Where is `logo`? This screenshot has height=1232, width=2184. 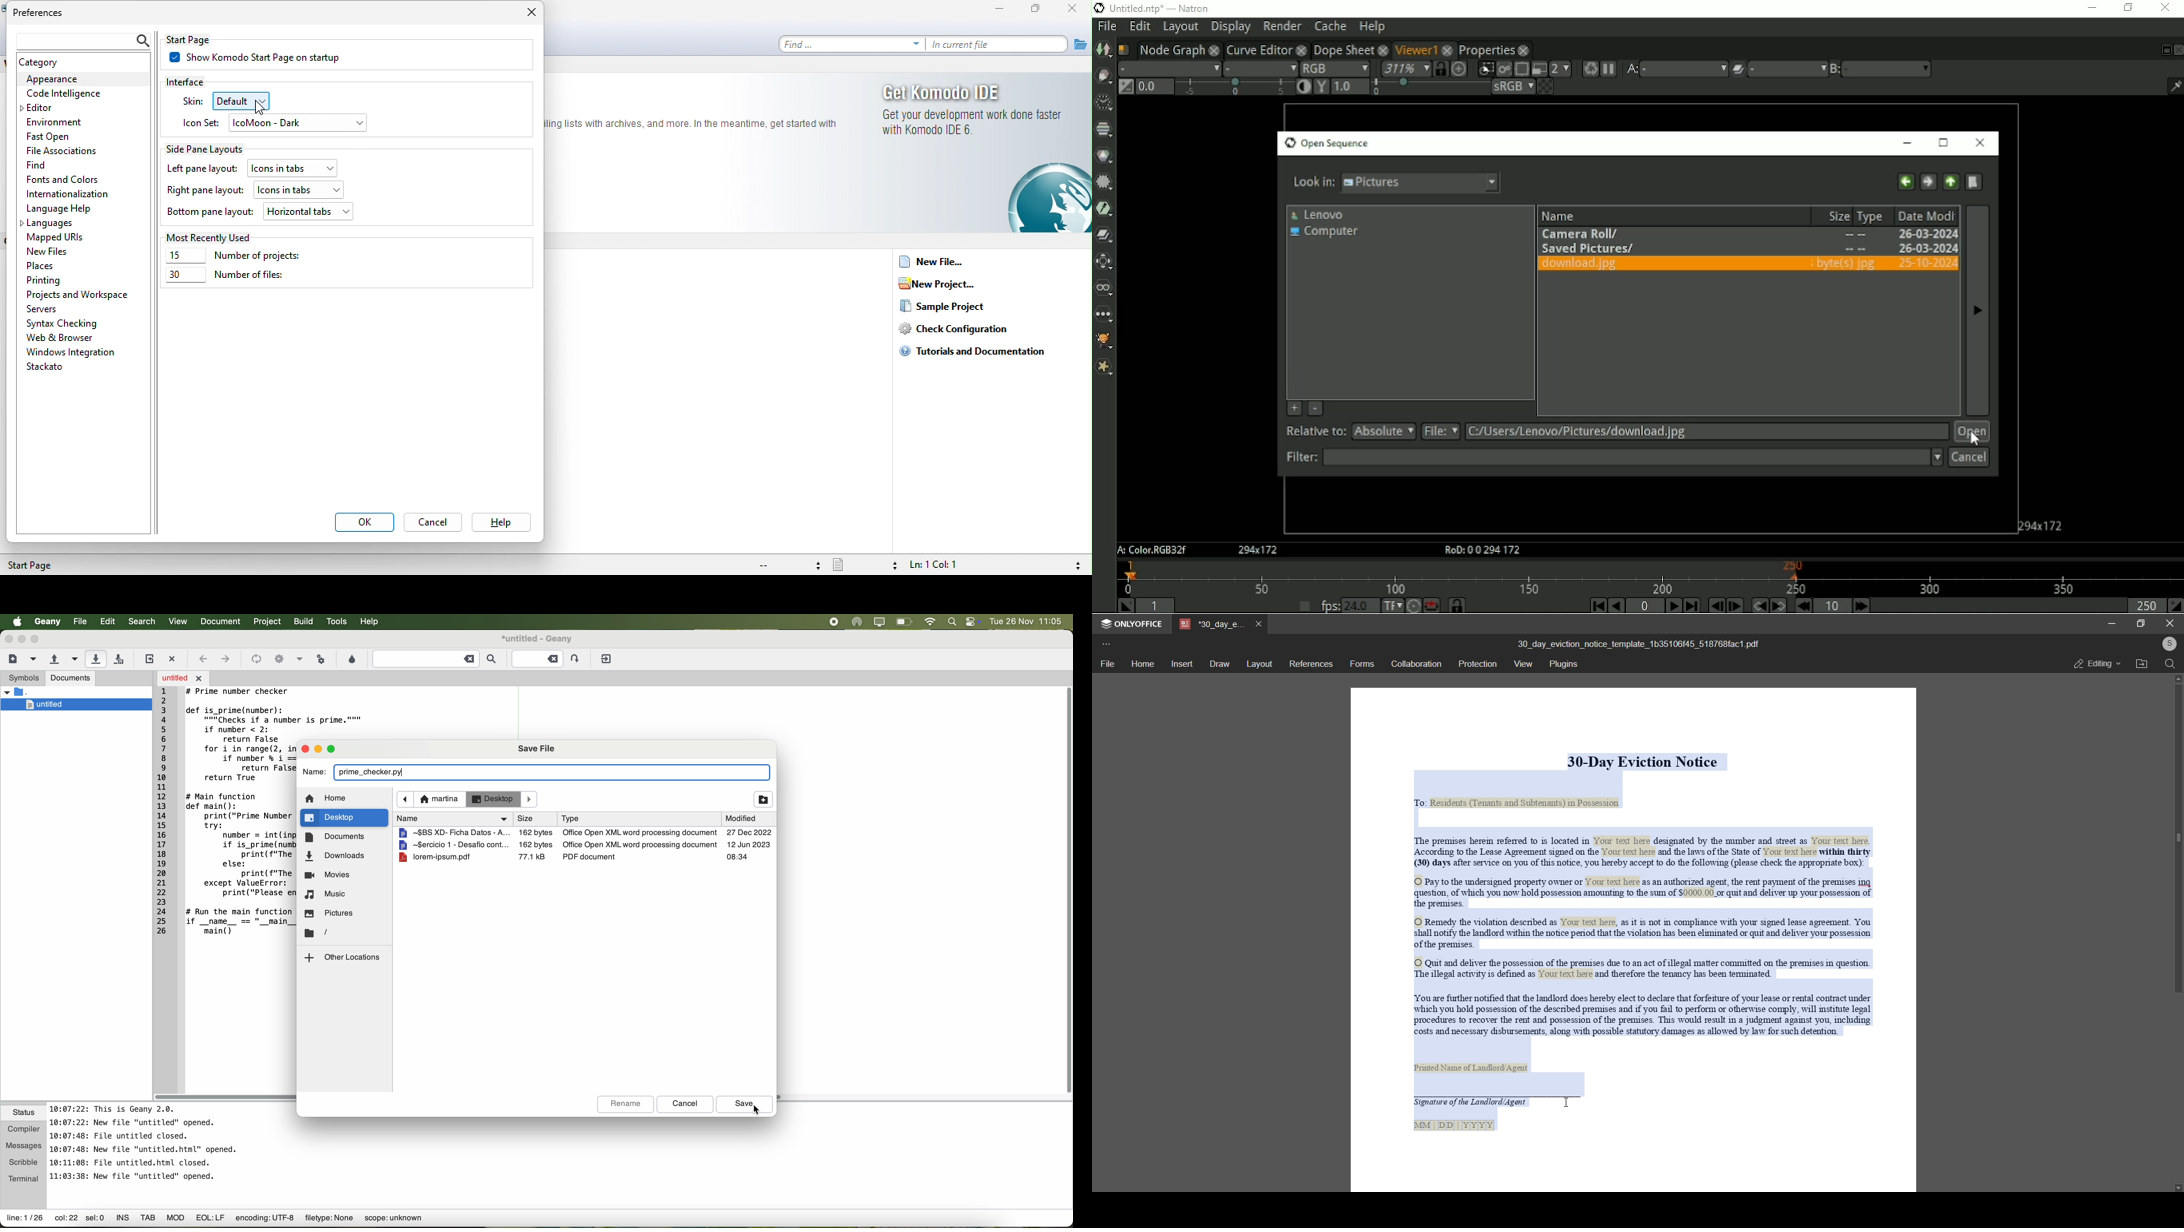 logo is located at coordinates (1049, 198).